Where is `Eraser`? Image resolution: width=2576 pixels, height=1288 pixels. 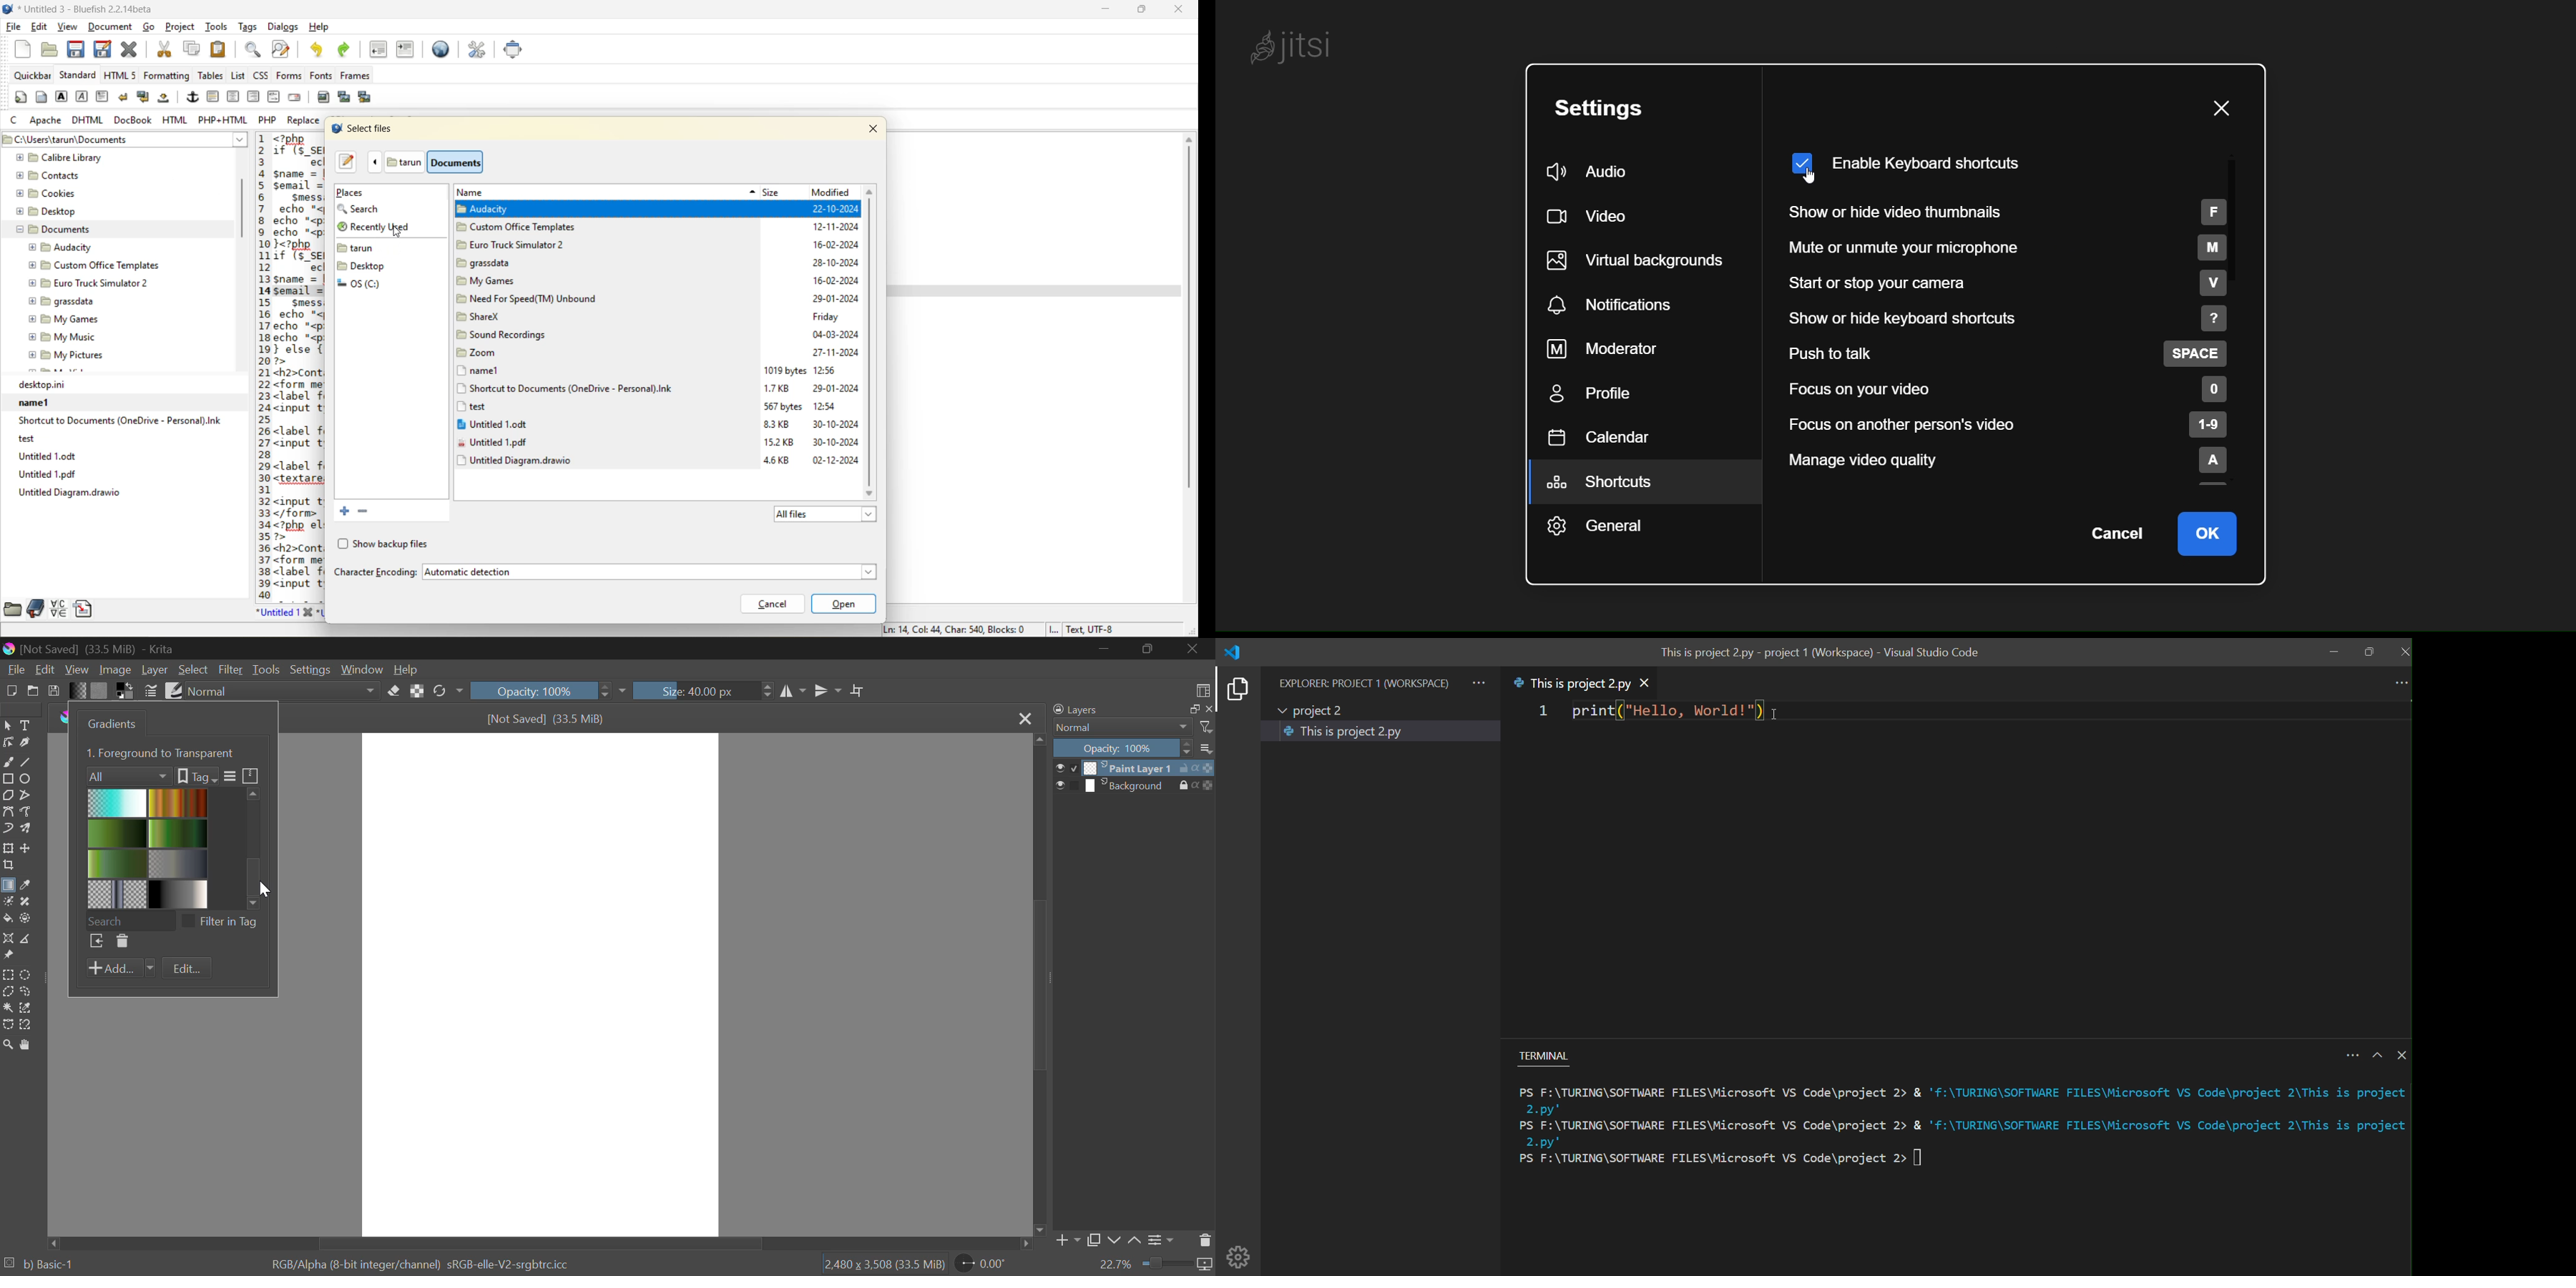 Eraser is located at coordinates (394, 689).